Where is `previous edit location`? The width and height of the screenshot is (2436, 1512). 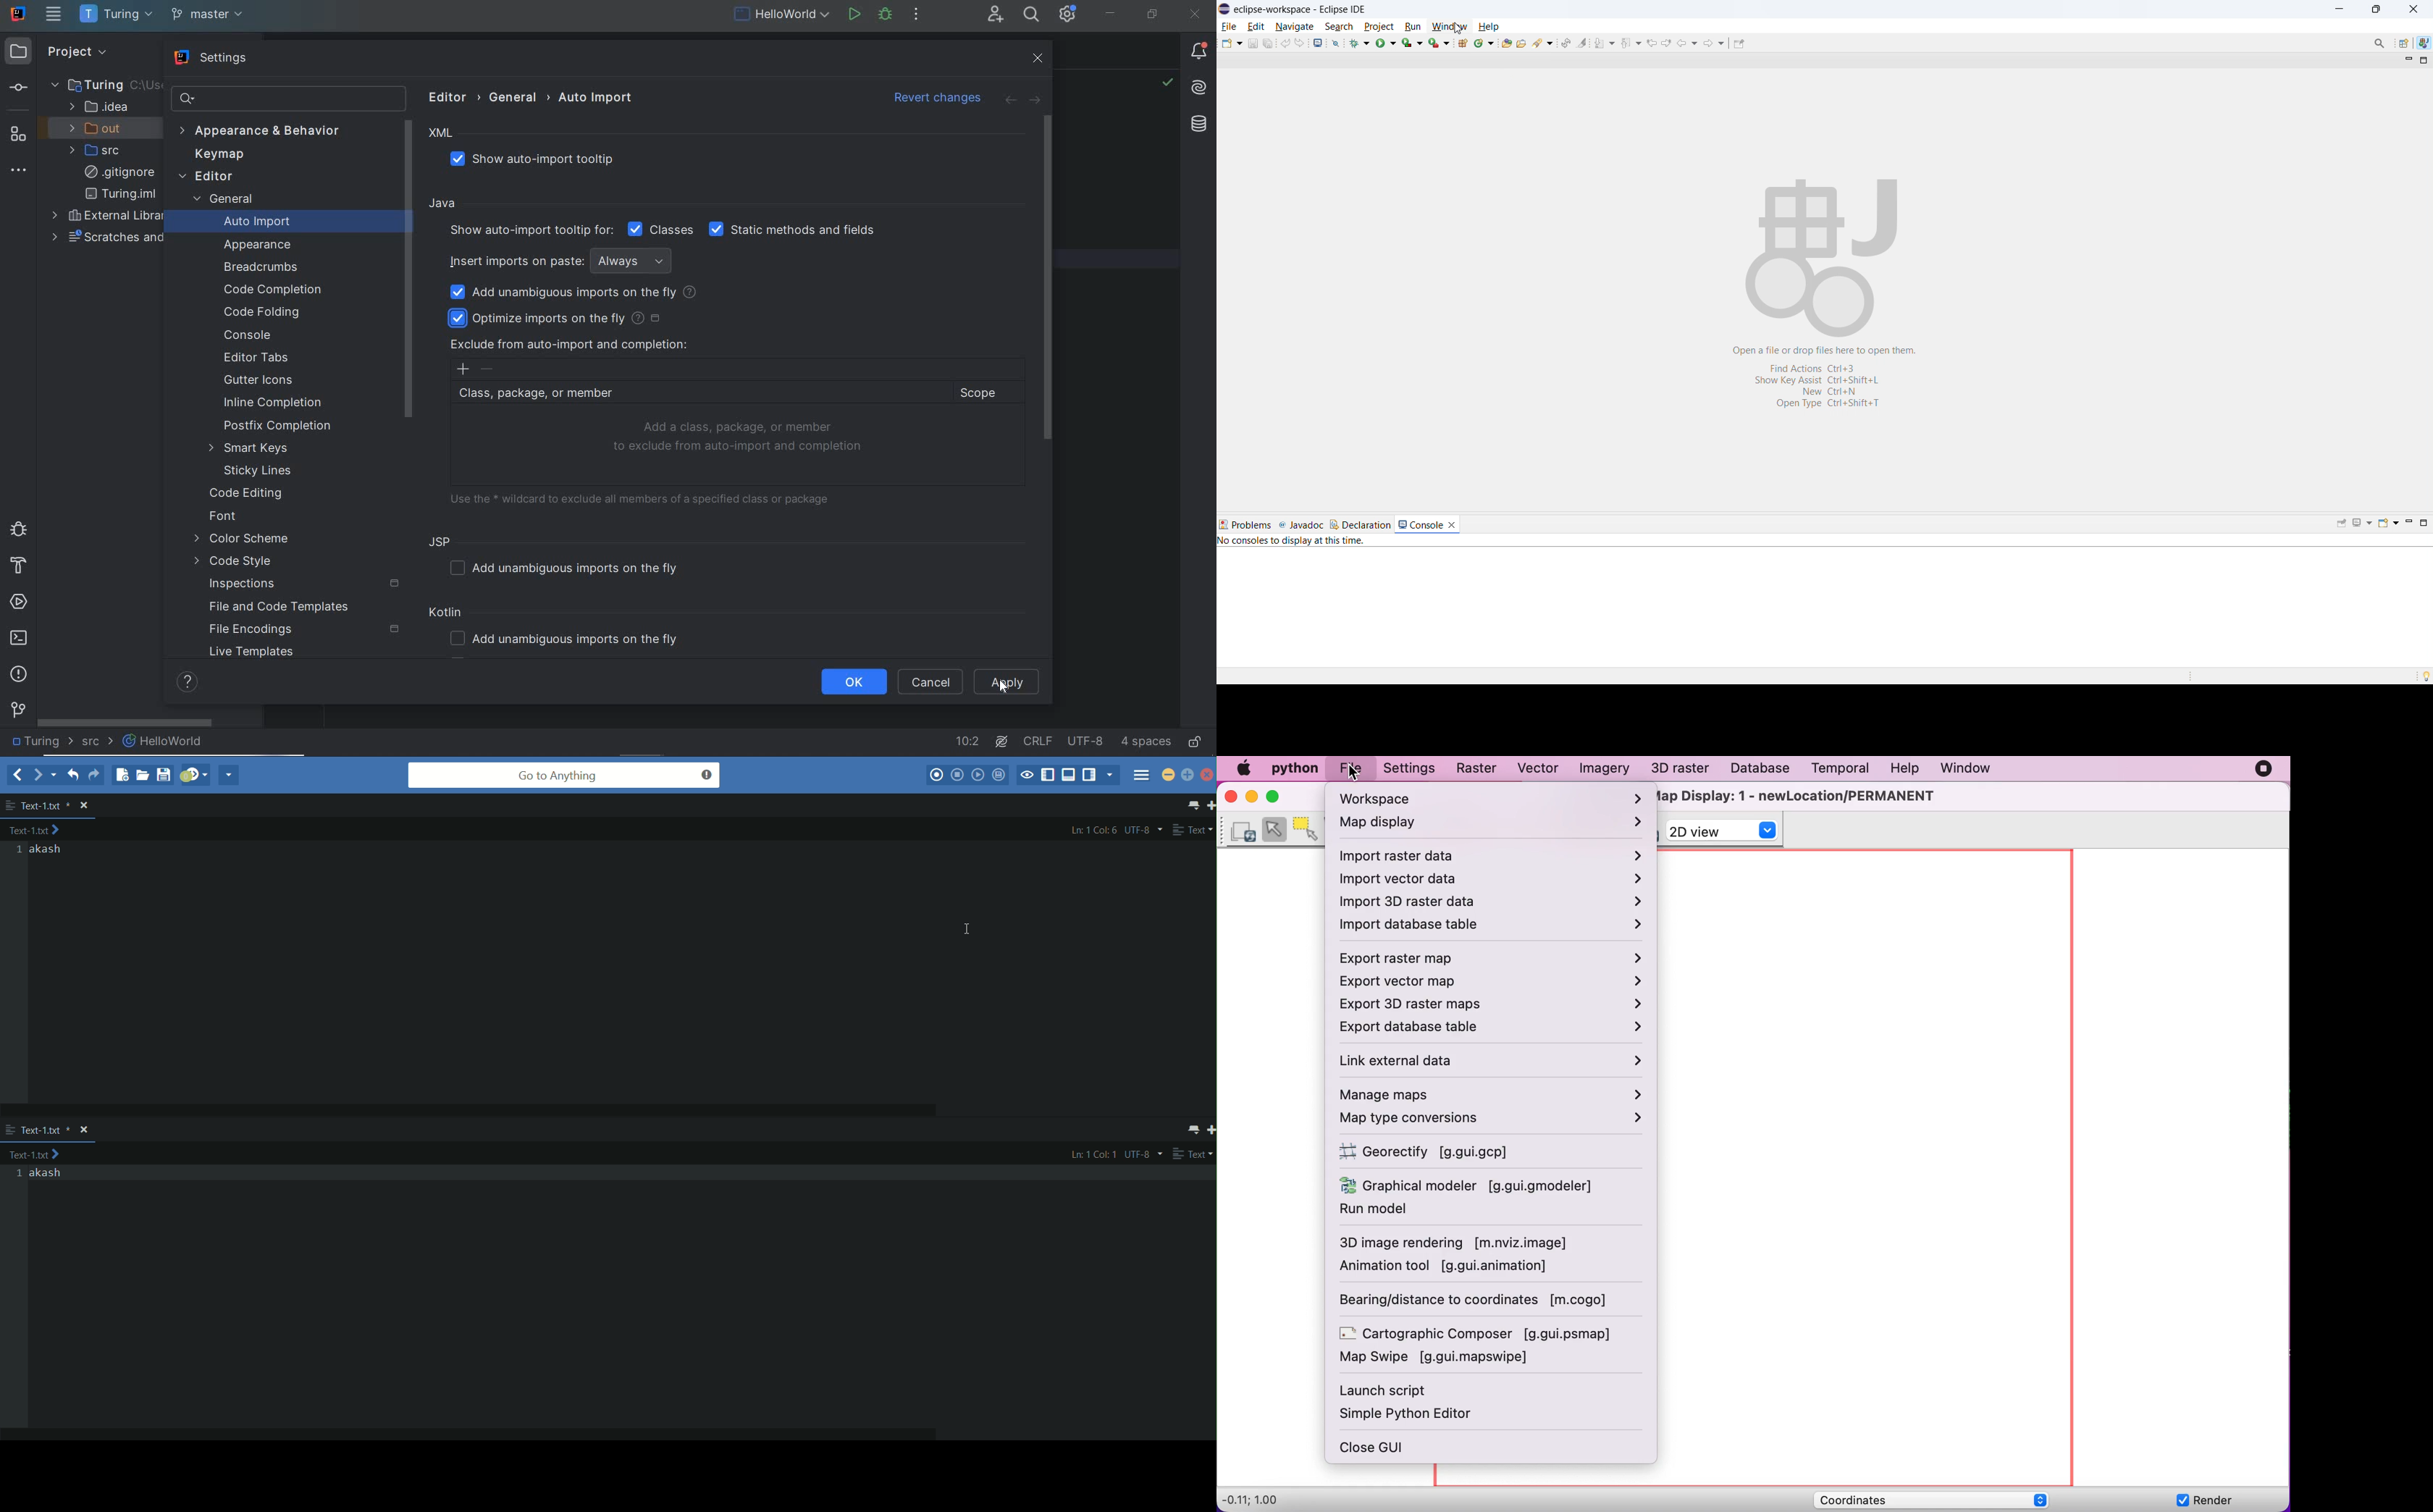 previous edit location is located at coordinates (1650, 43).